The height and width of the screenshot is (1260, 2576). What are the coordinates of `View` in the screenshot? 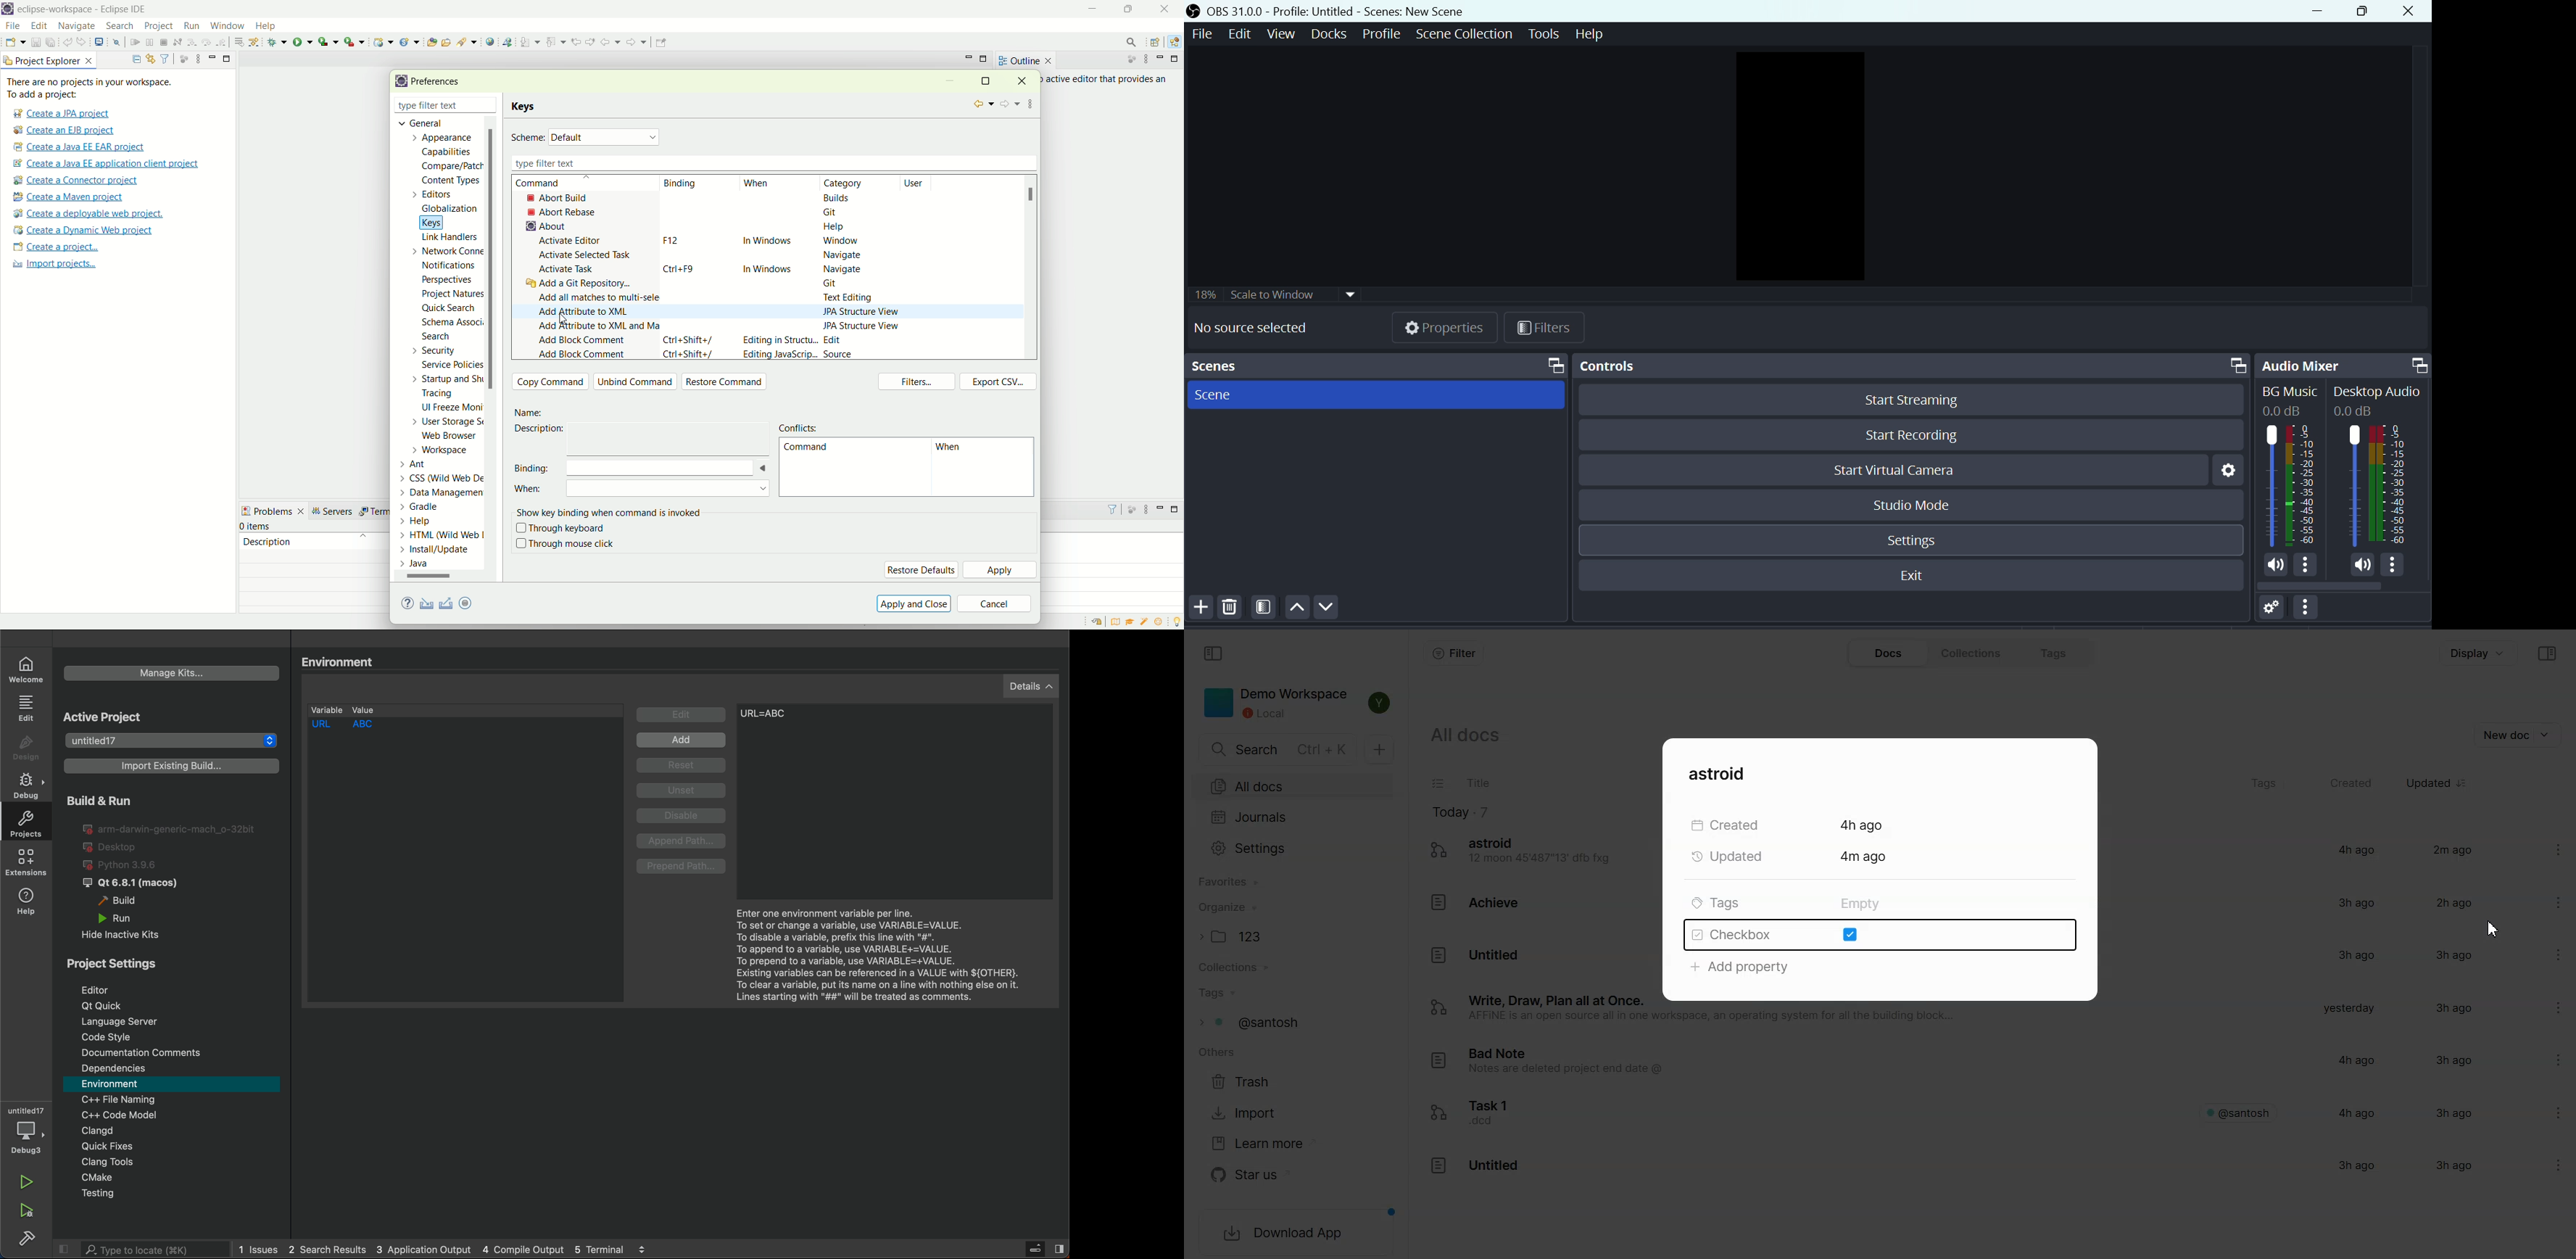 It's located at (1280, 34).